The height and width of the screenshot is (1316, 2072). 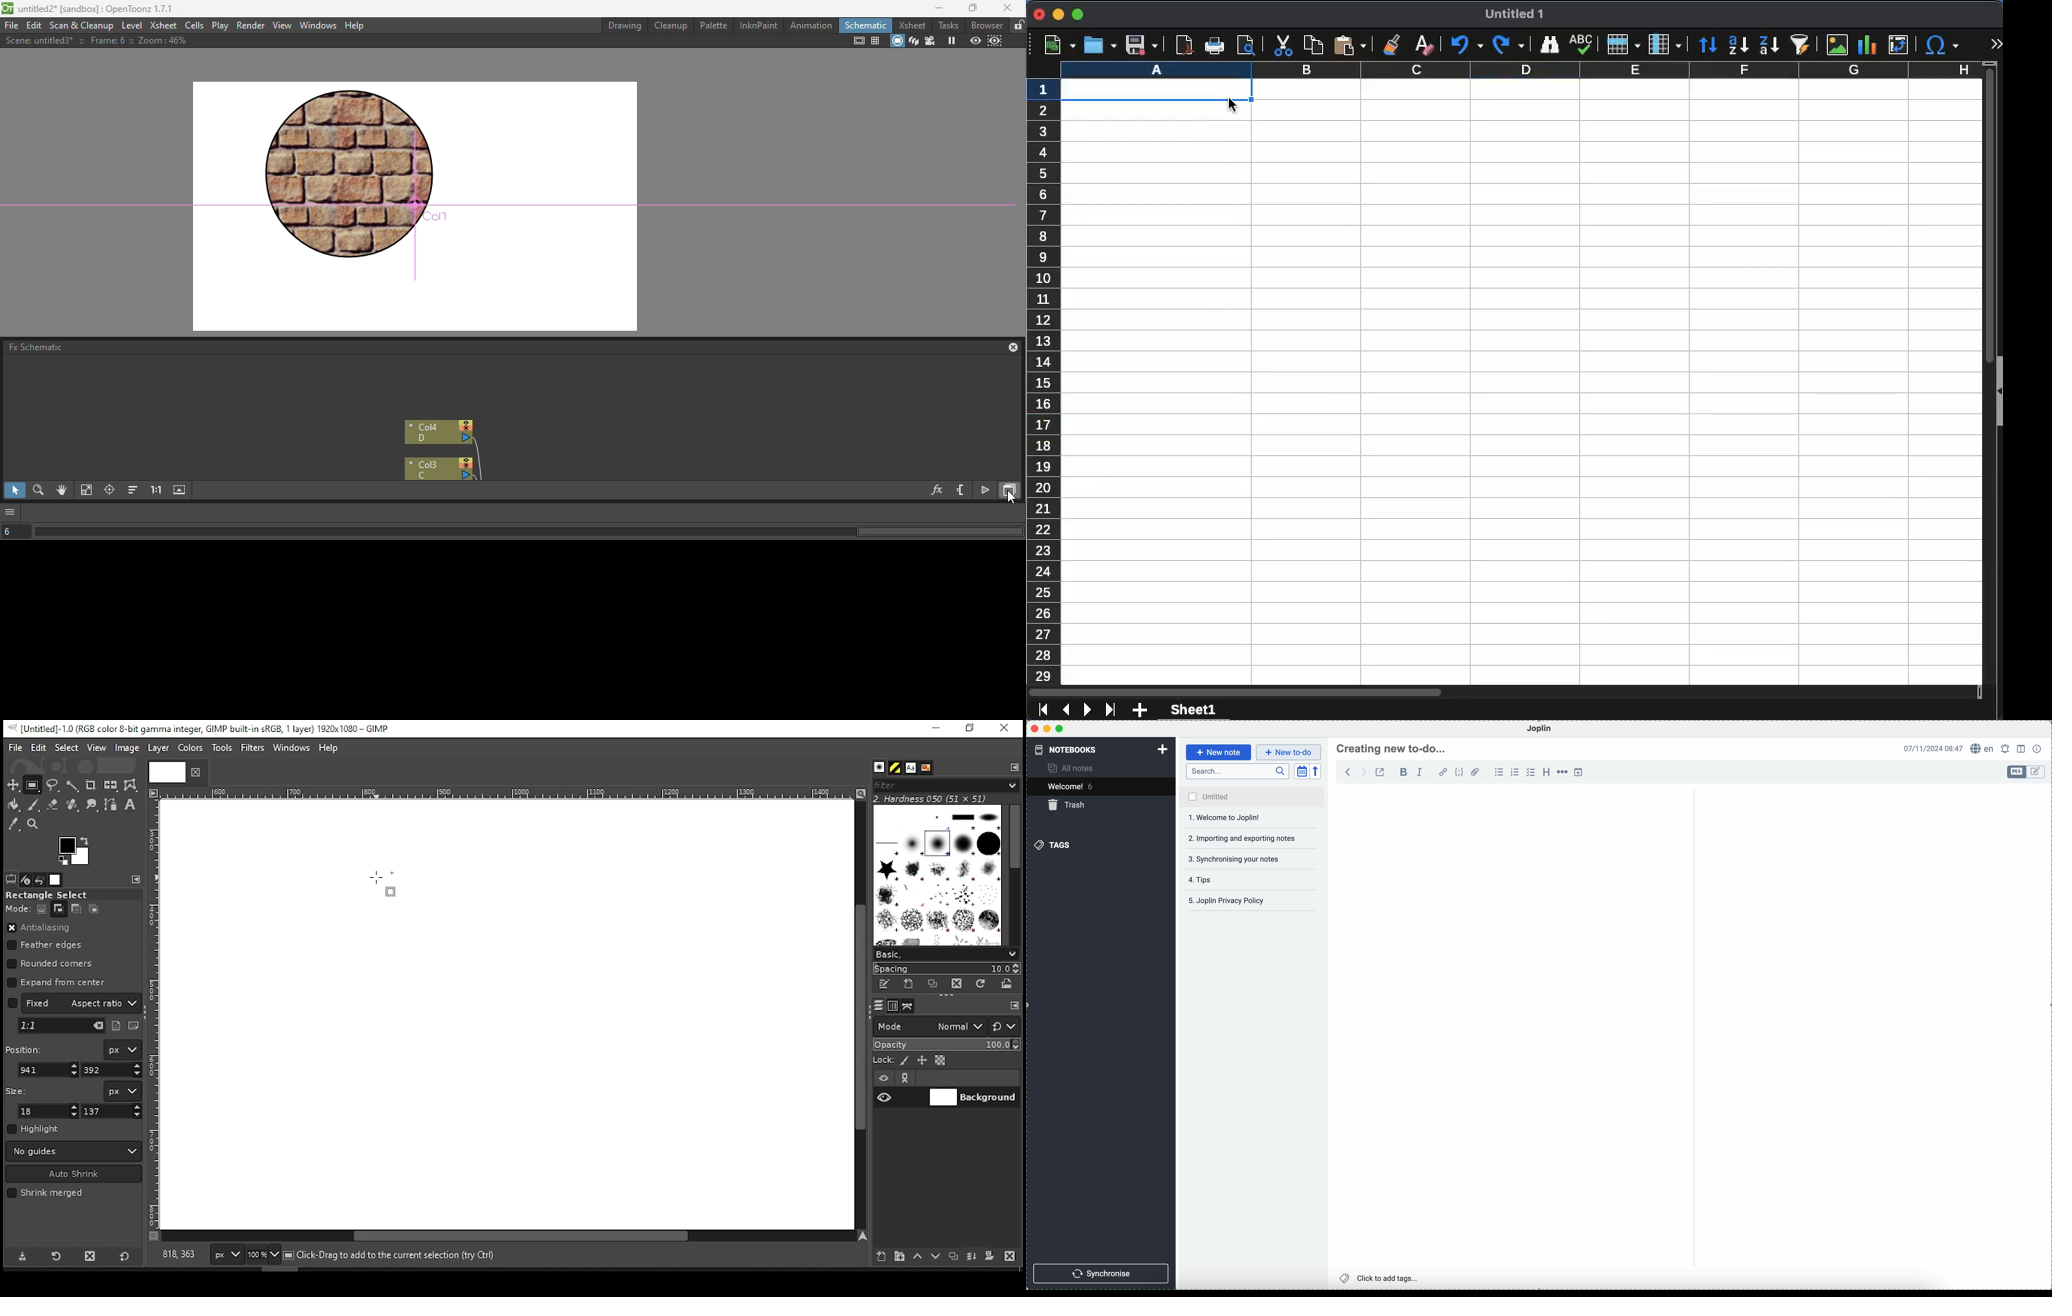 What do you see at coordinates (55, 786) in the screenshot?
I see `free selection tool` at bounding box center [55, 786].